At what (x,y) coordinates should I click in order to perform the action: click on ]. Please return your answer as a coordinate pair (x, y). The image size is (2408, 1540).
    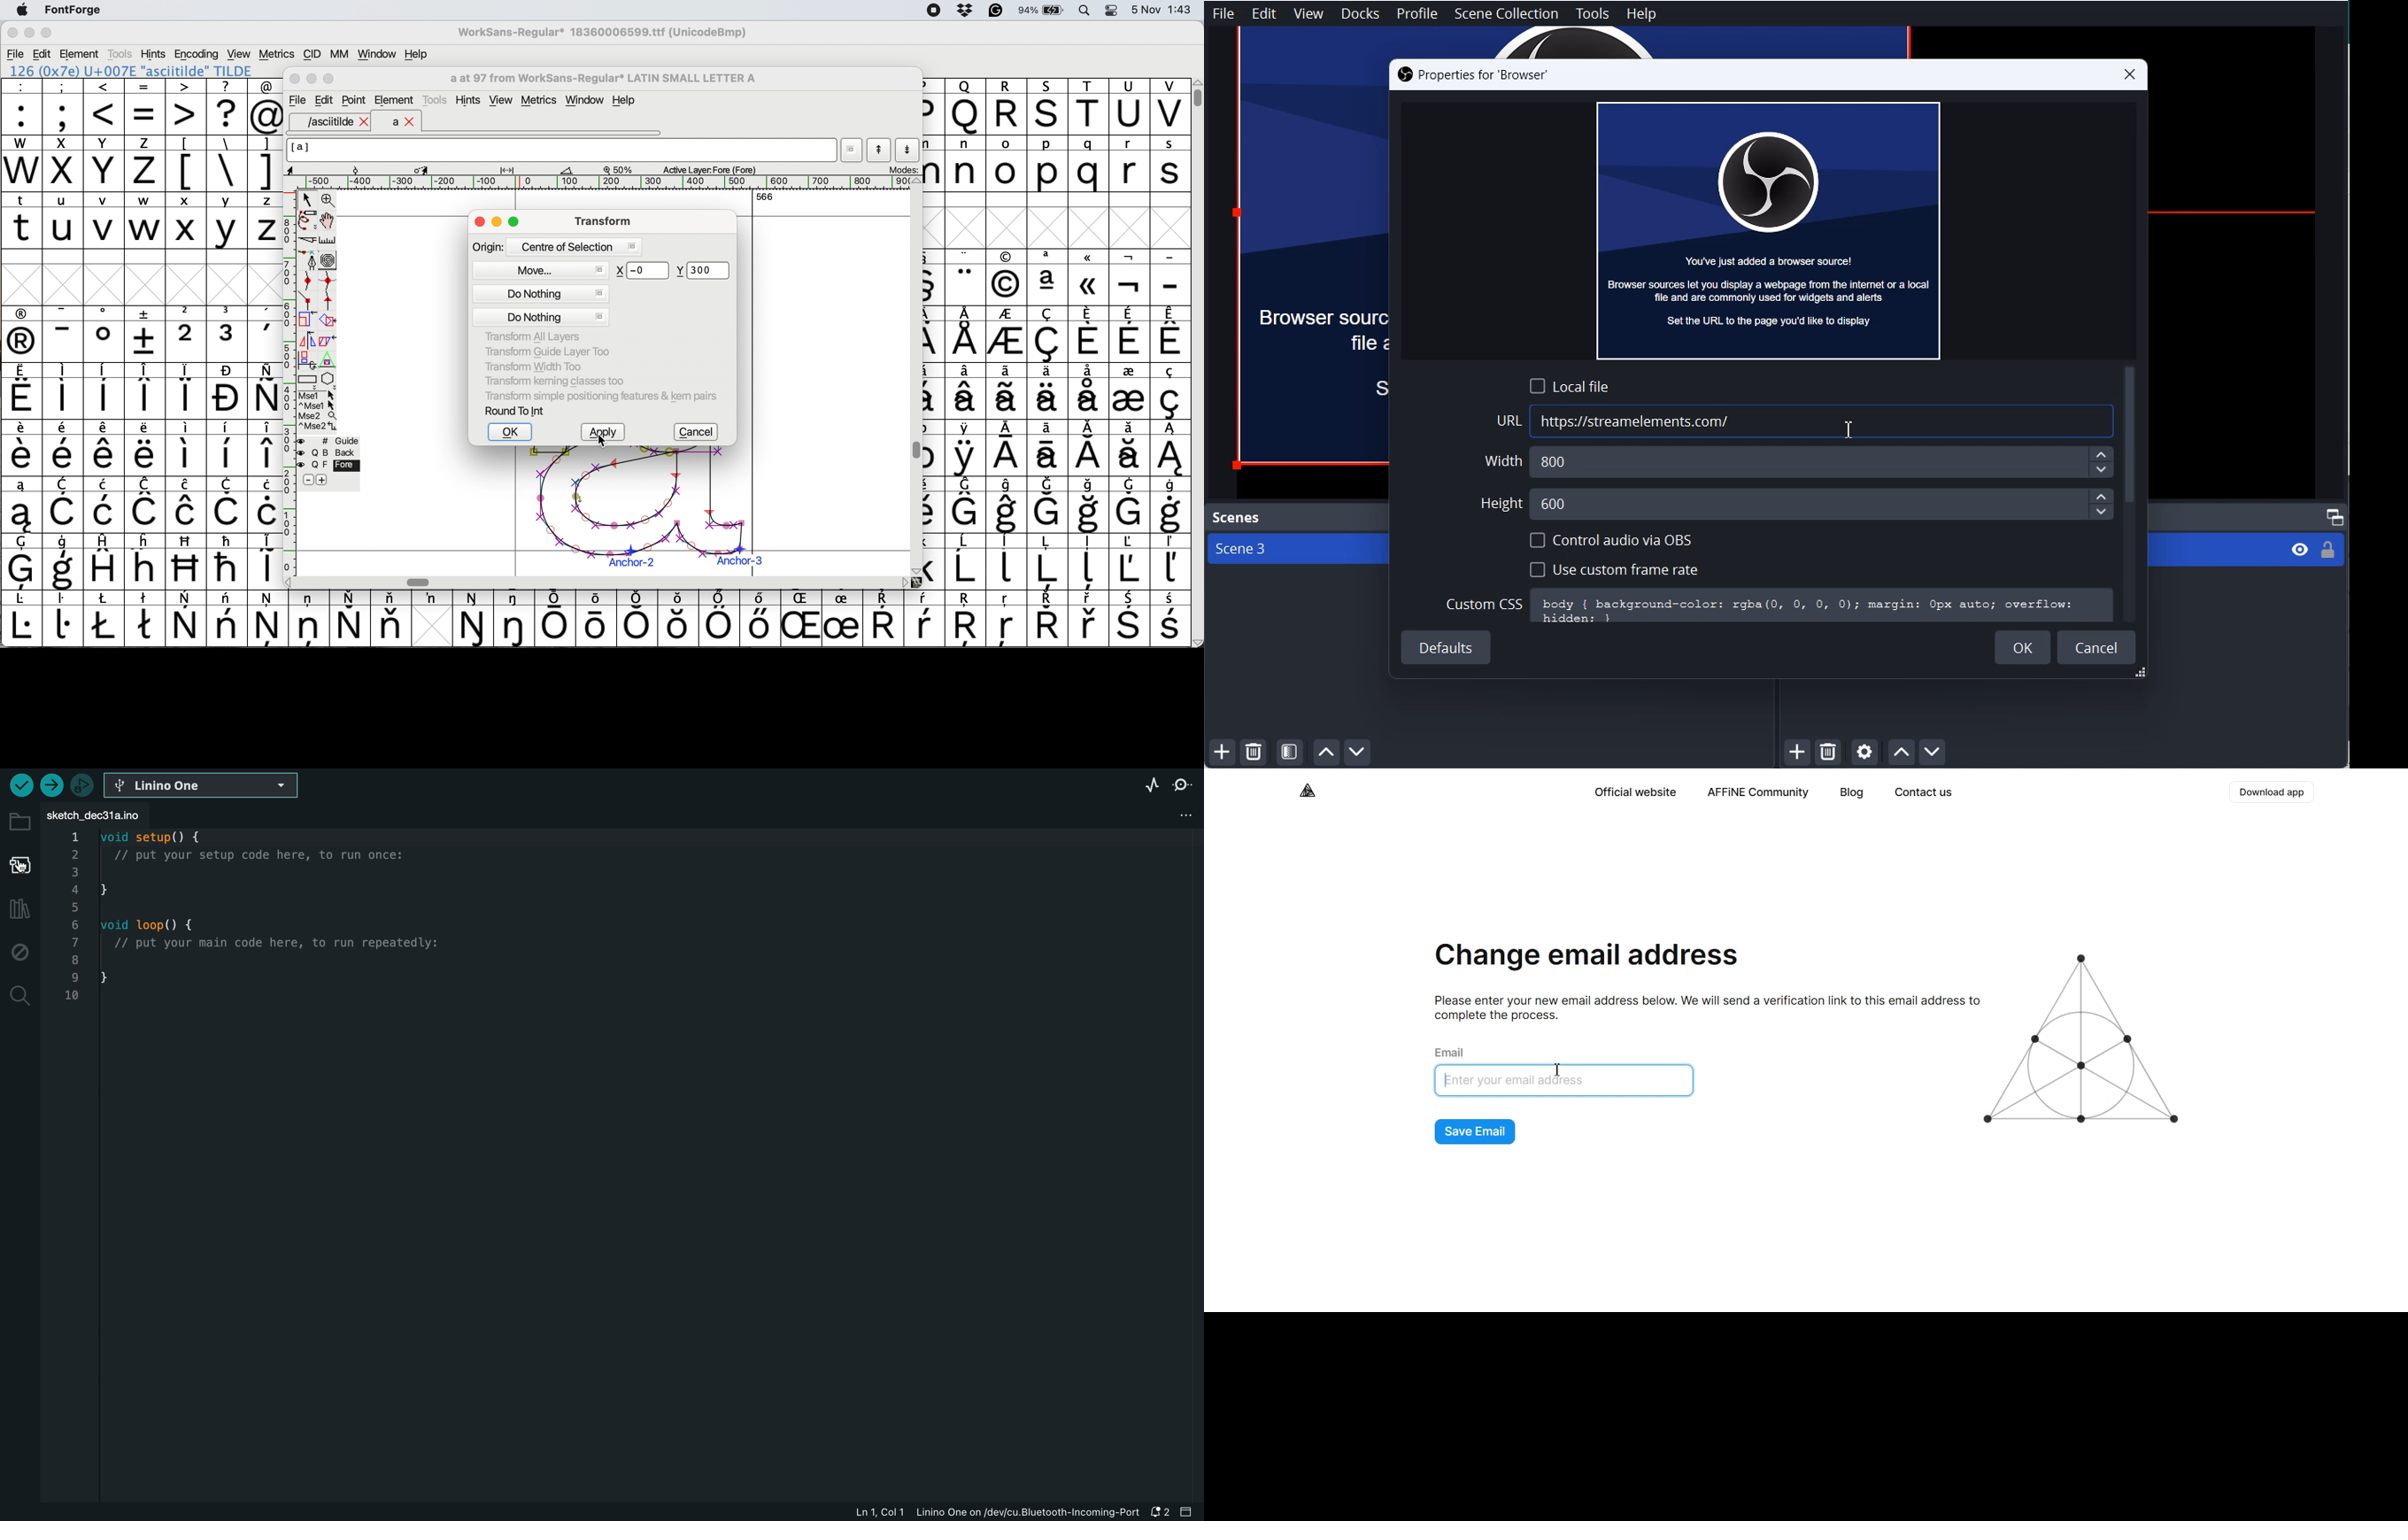
    Looking at the image, I should click on (265, 162).